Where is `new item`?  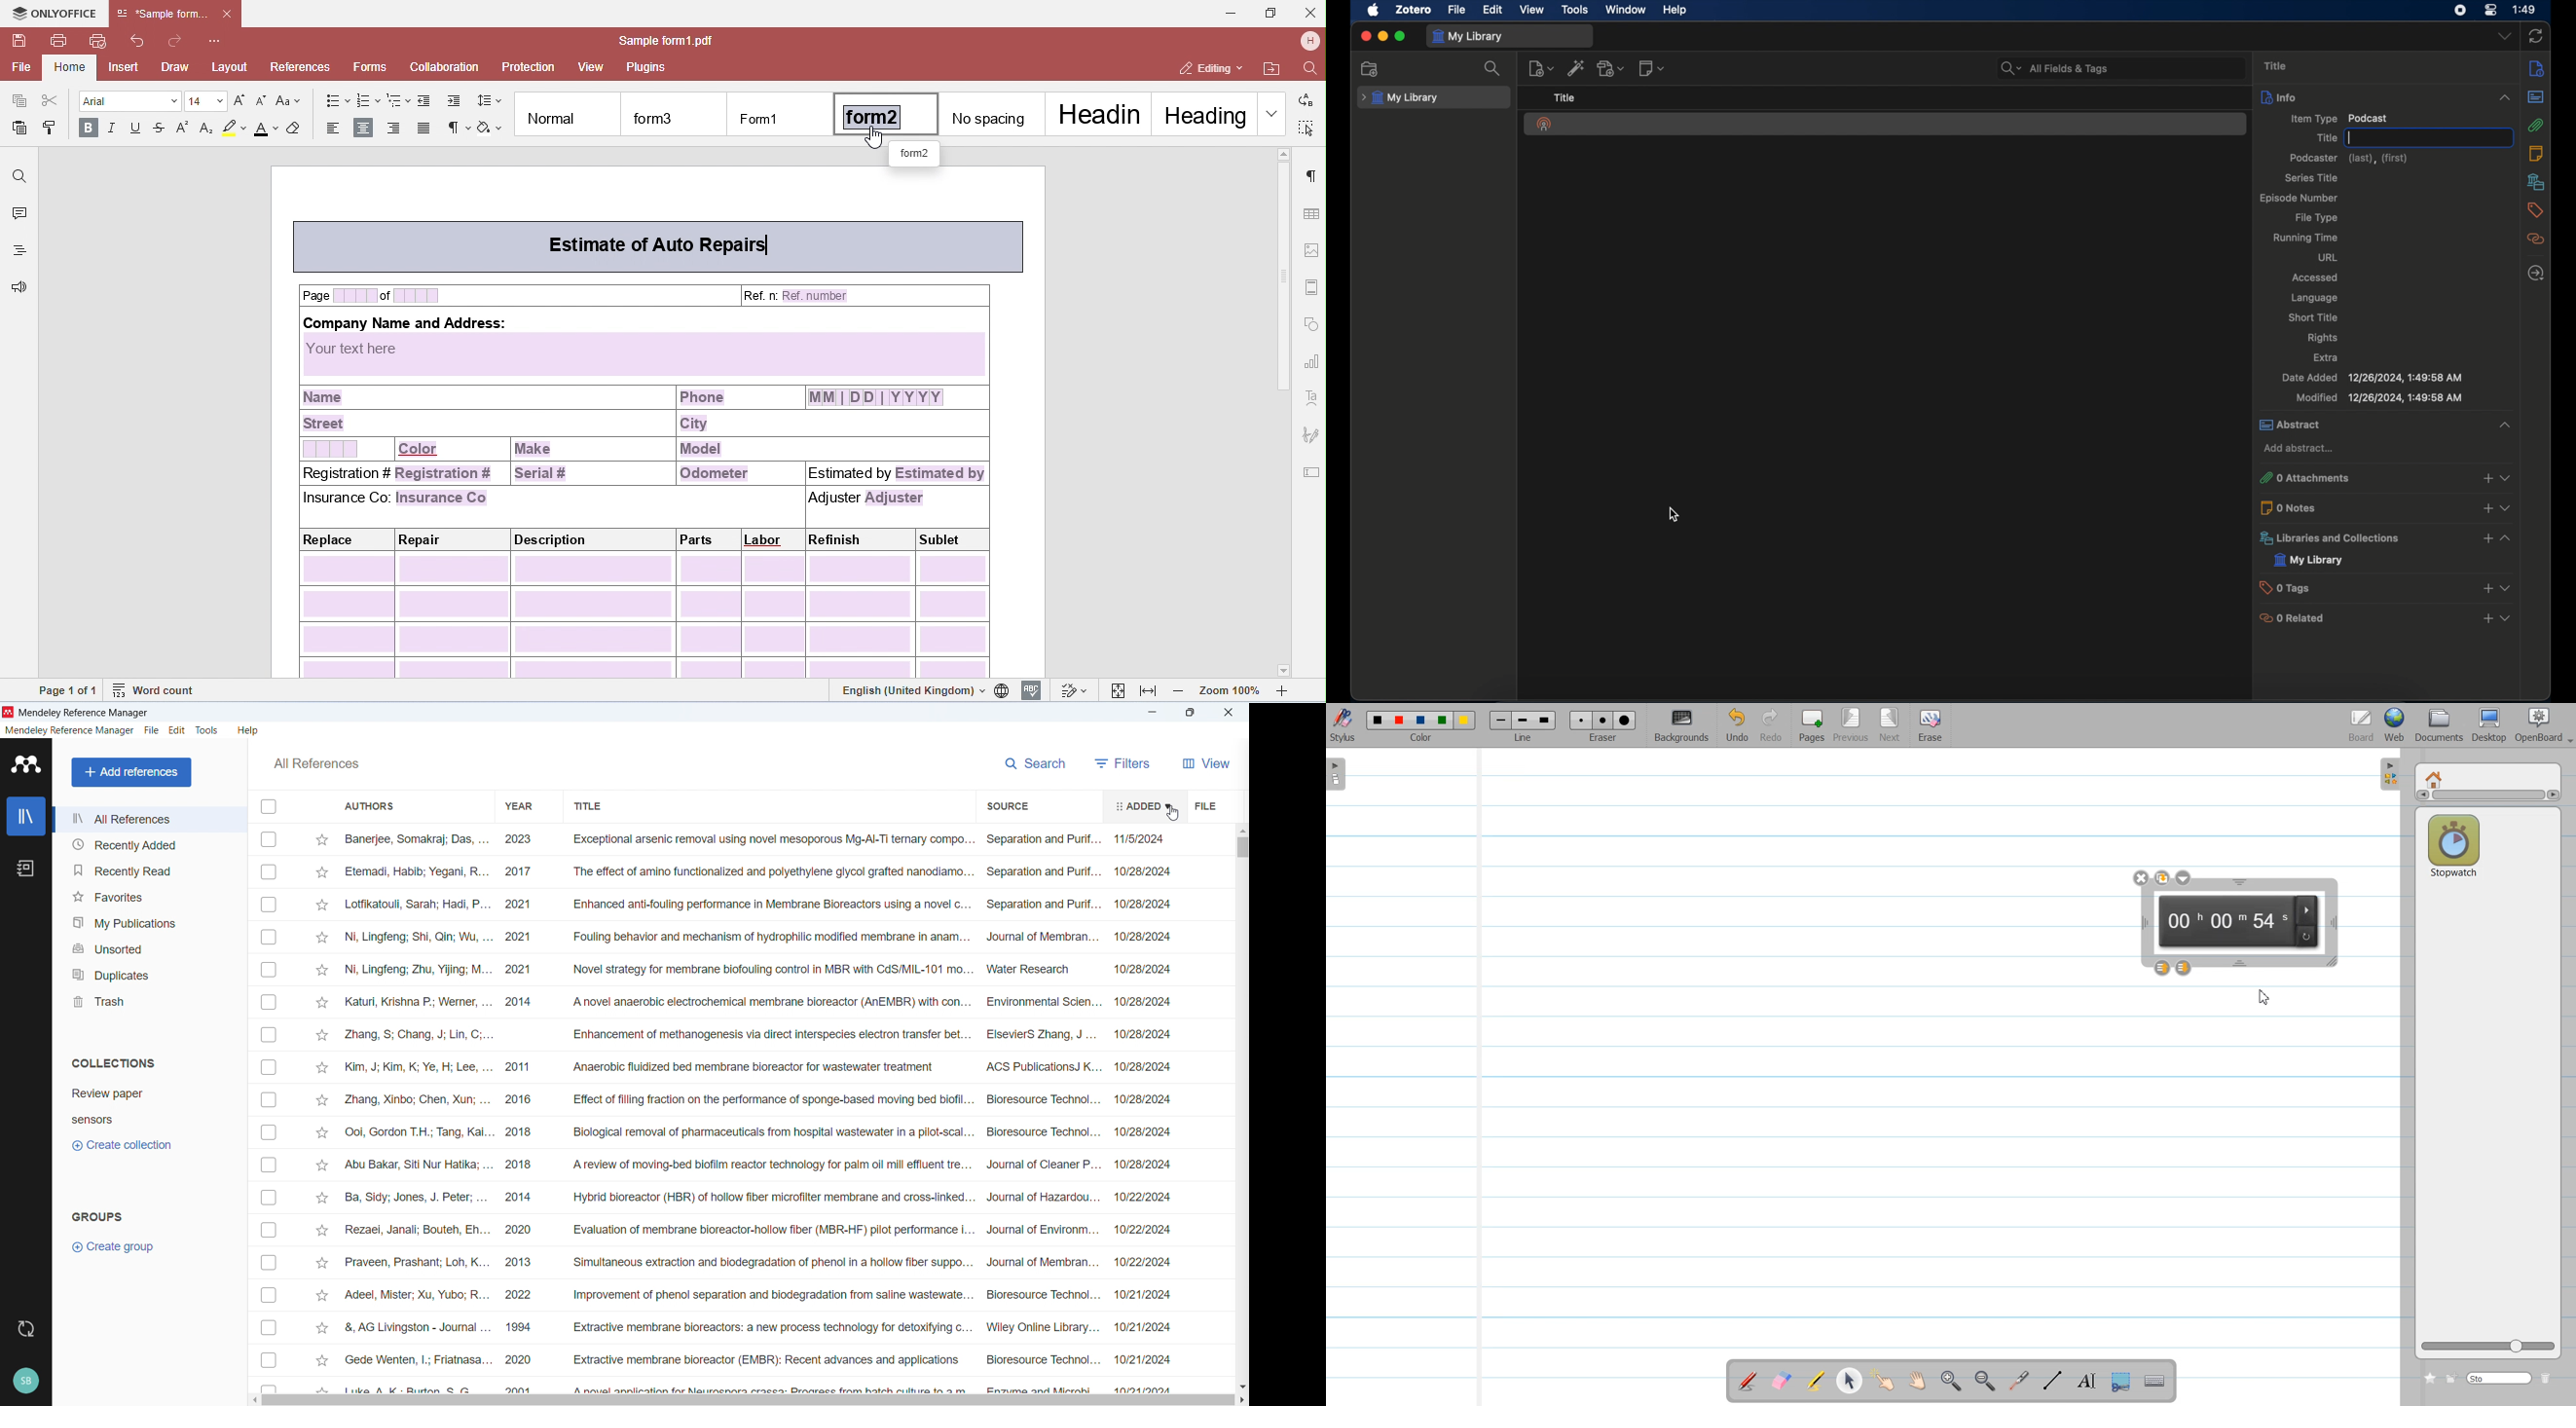 new item is located at coordinates (1541, 68).